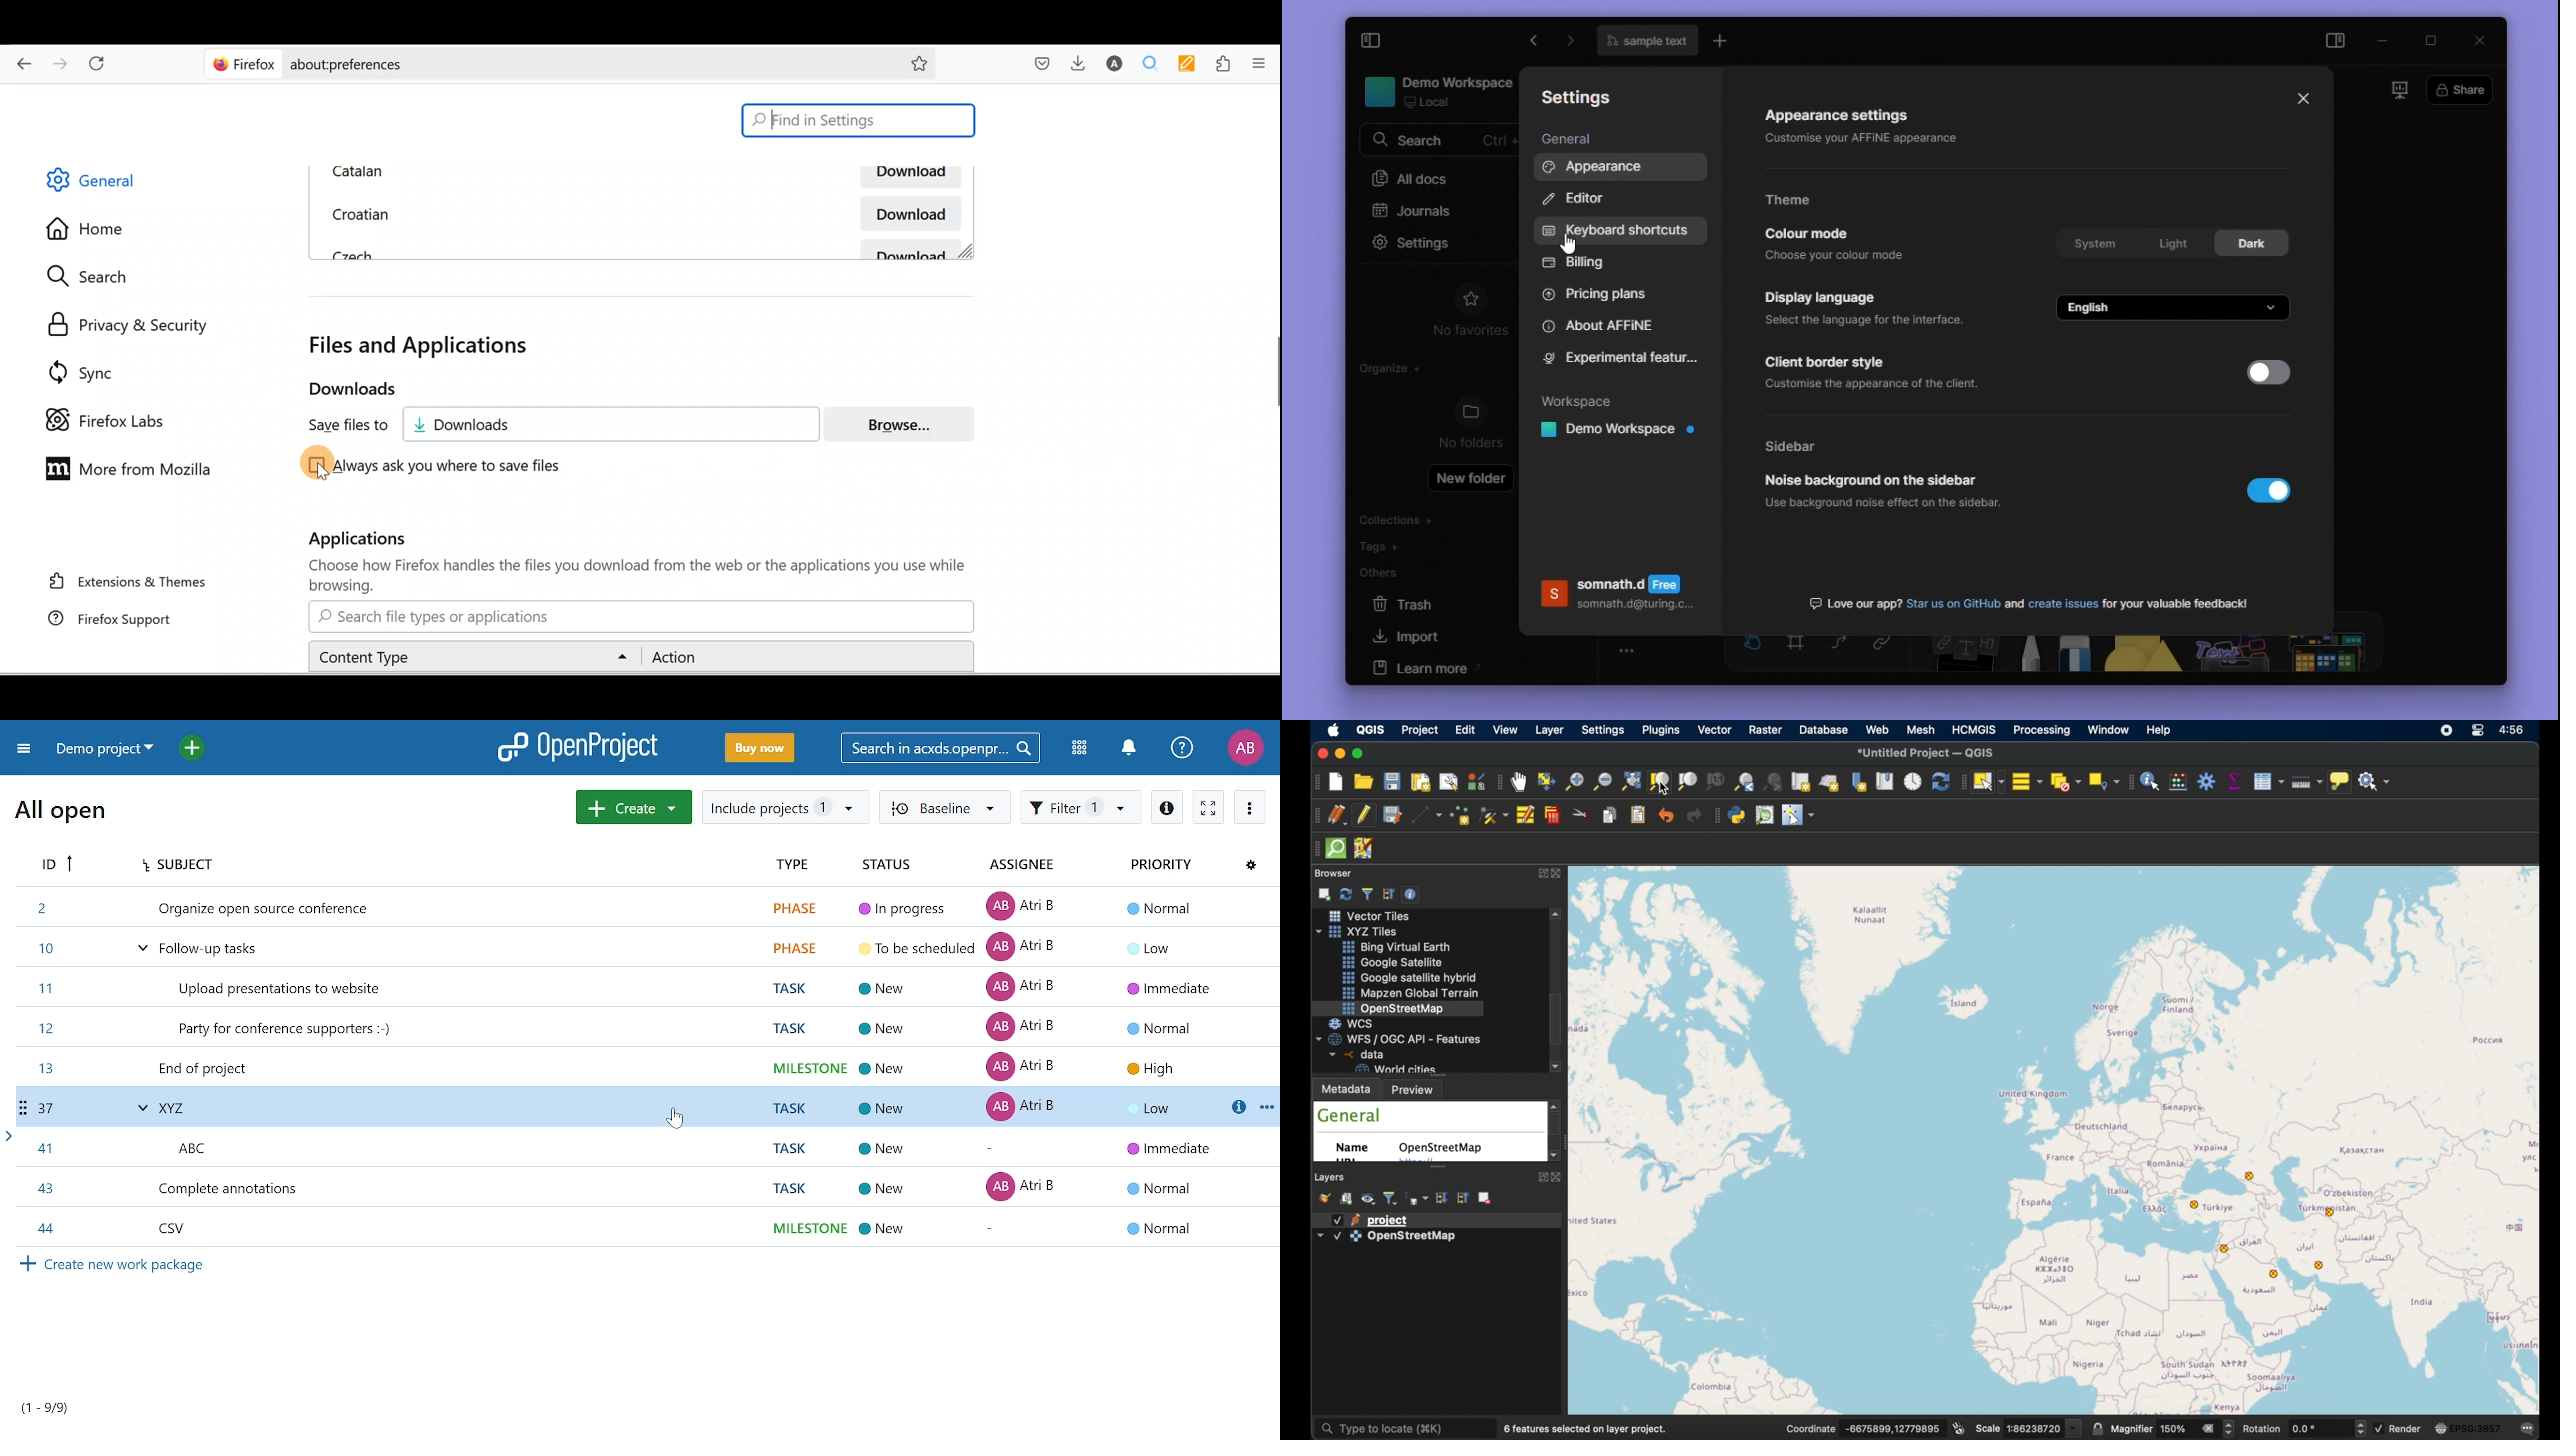 The image size is (2576, 1456). What do you see at coordinates (1337, 731) in the screenshot?
I see `apple icon` at bounding box center [1337, 731].